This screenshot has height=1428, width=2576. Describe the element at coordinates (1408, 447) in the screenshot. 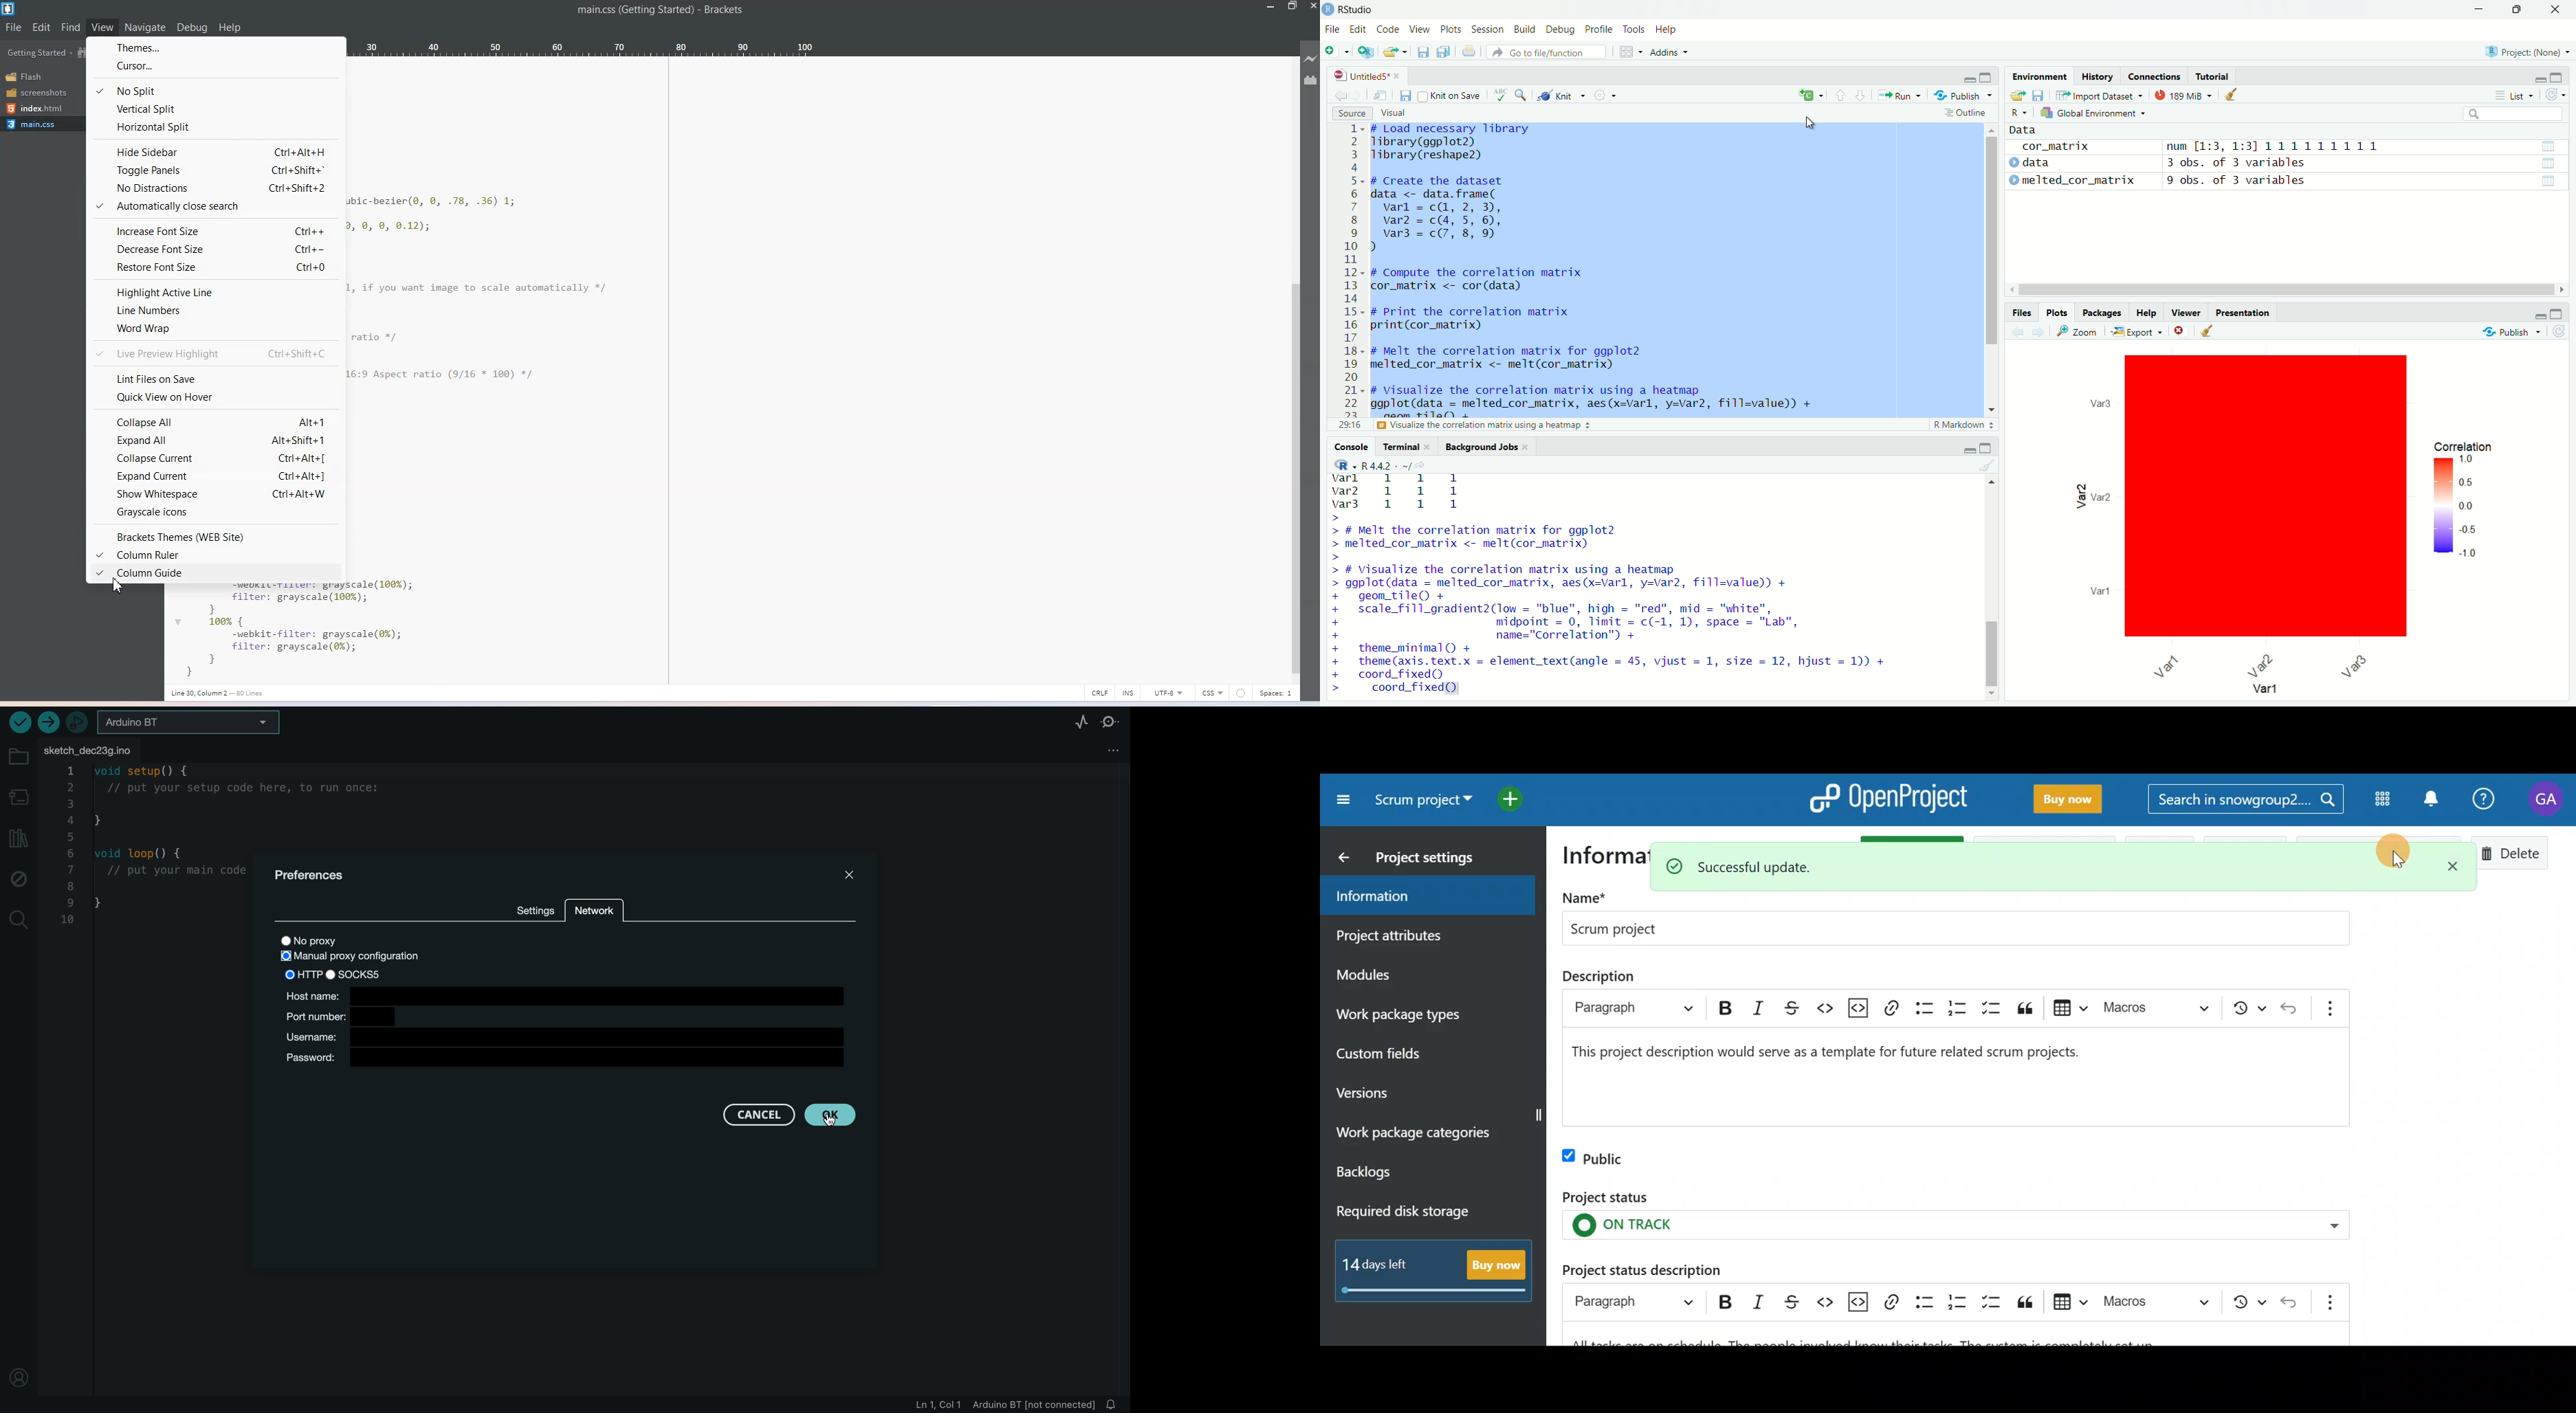

I see `terminal` at that location.